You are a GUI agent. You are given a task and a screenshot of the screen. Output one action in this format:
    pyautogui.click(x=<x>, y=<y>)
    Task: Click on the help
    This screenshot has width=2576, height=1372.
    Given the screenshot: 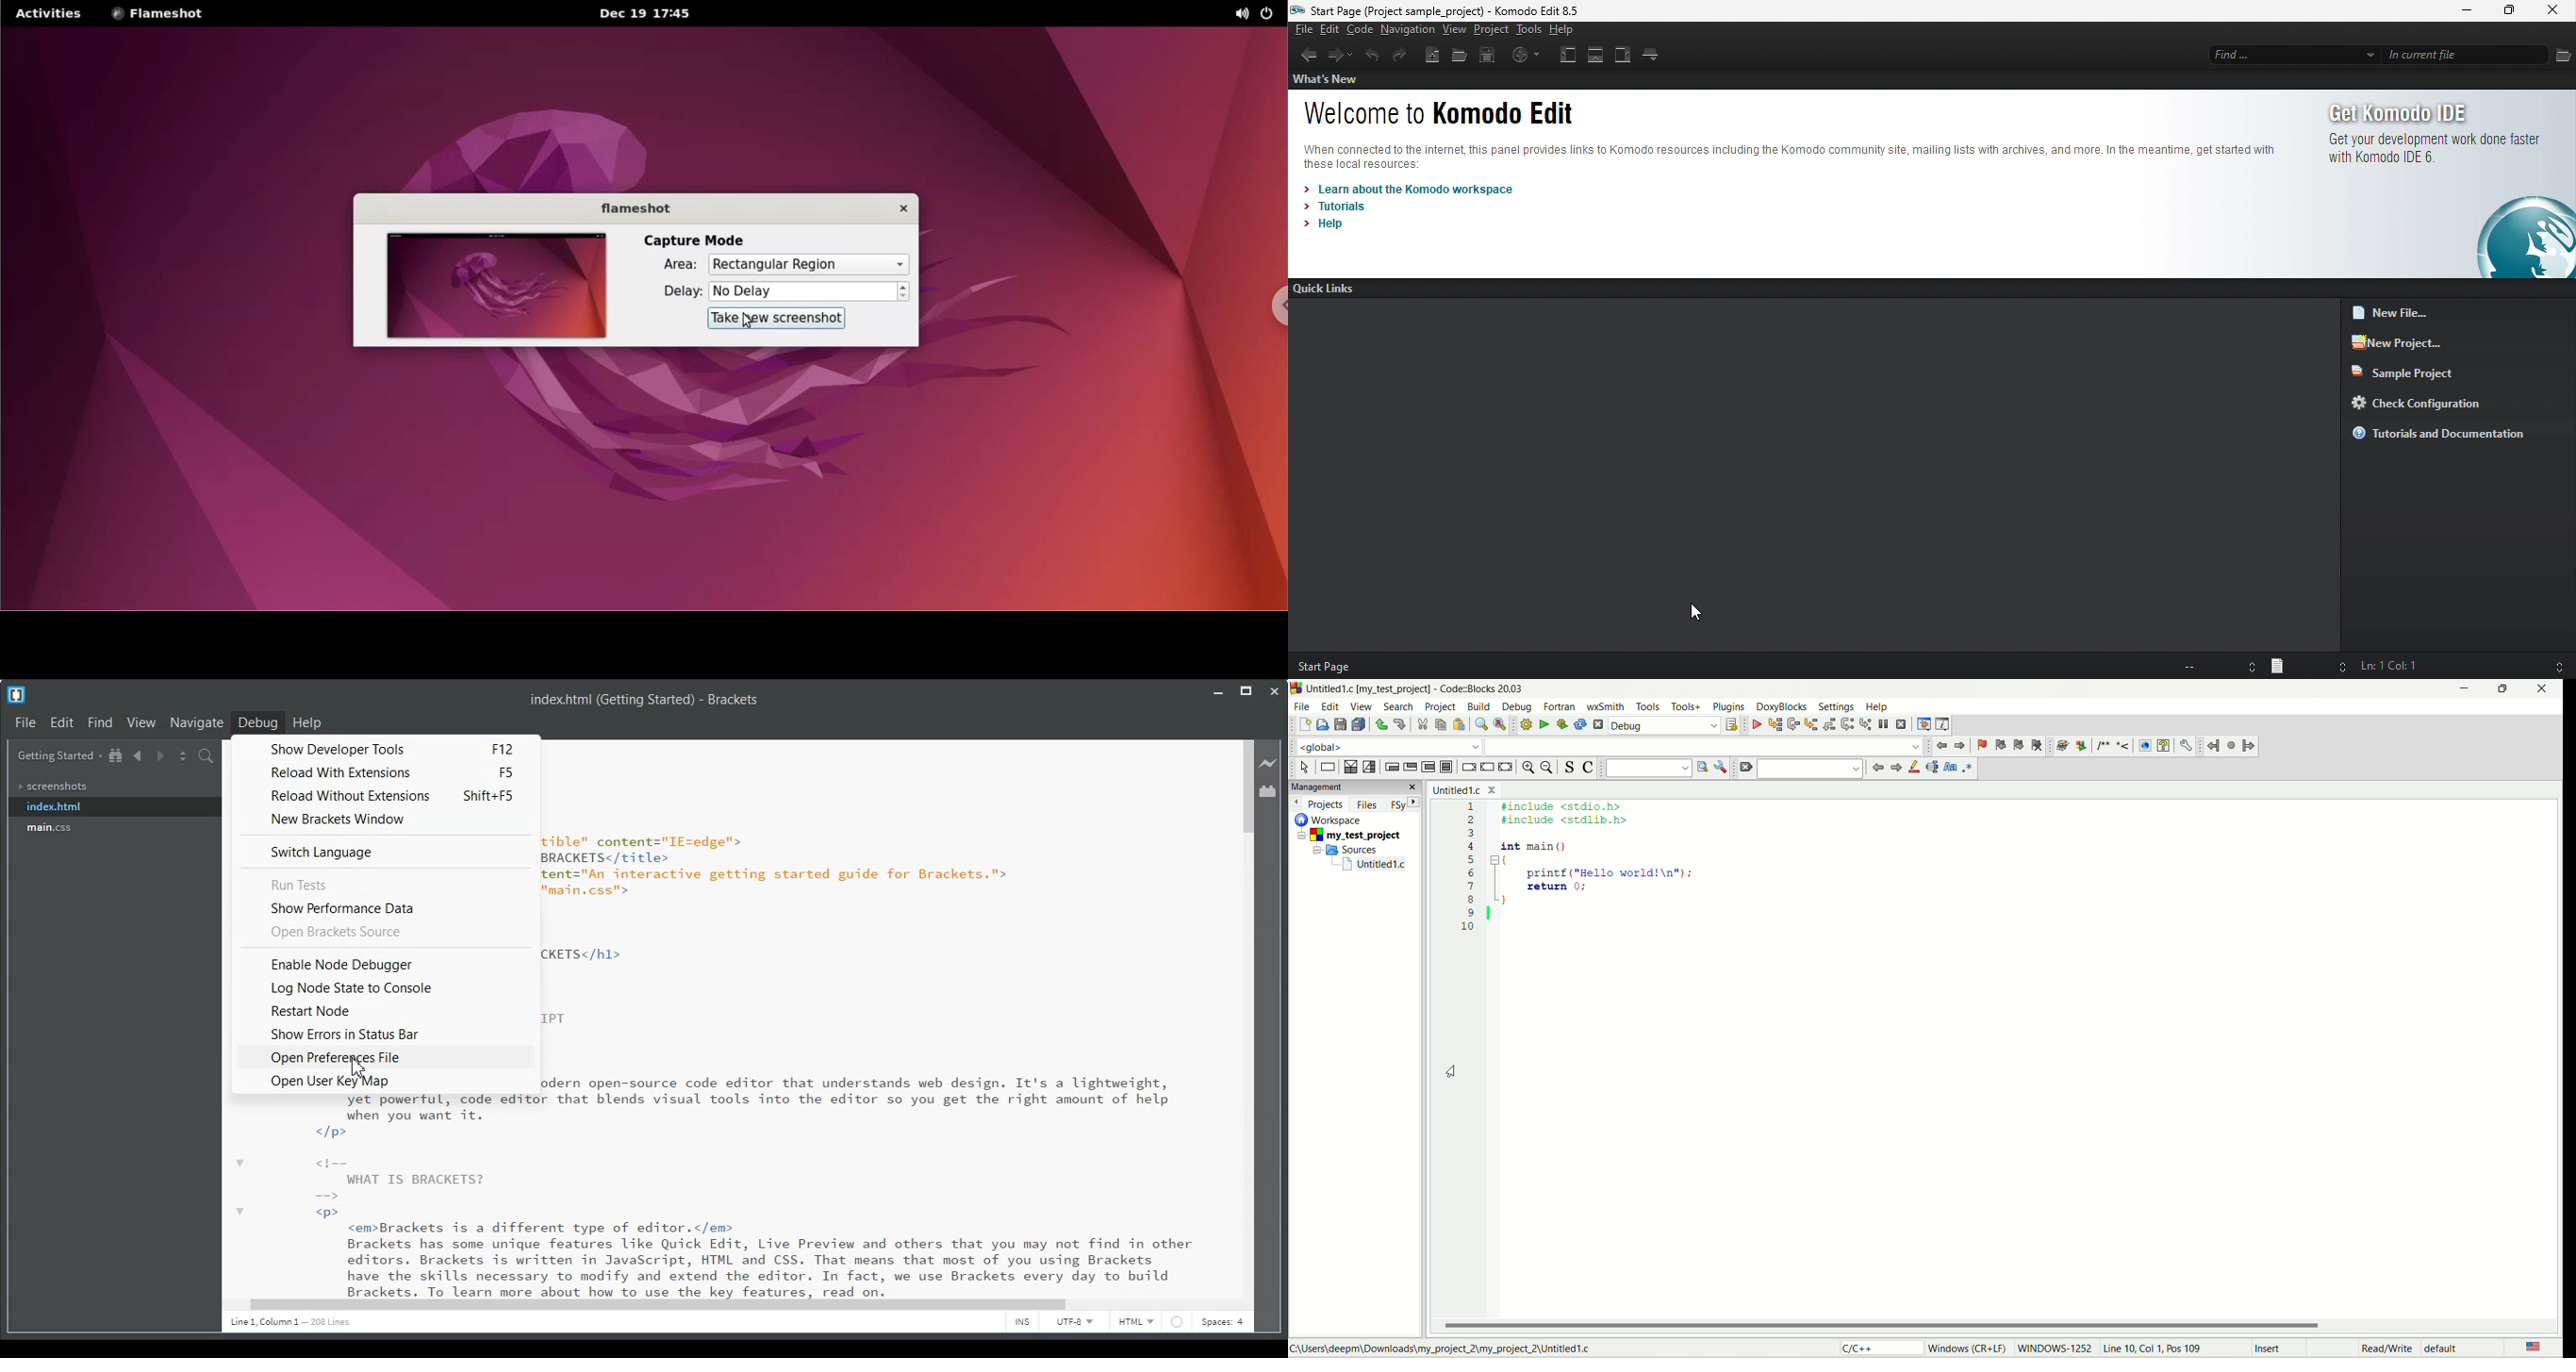 What is the action you would take?
    pyautogui.click(x=1877, y=707)
    